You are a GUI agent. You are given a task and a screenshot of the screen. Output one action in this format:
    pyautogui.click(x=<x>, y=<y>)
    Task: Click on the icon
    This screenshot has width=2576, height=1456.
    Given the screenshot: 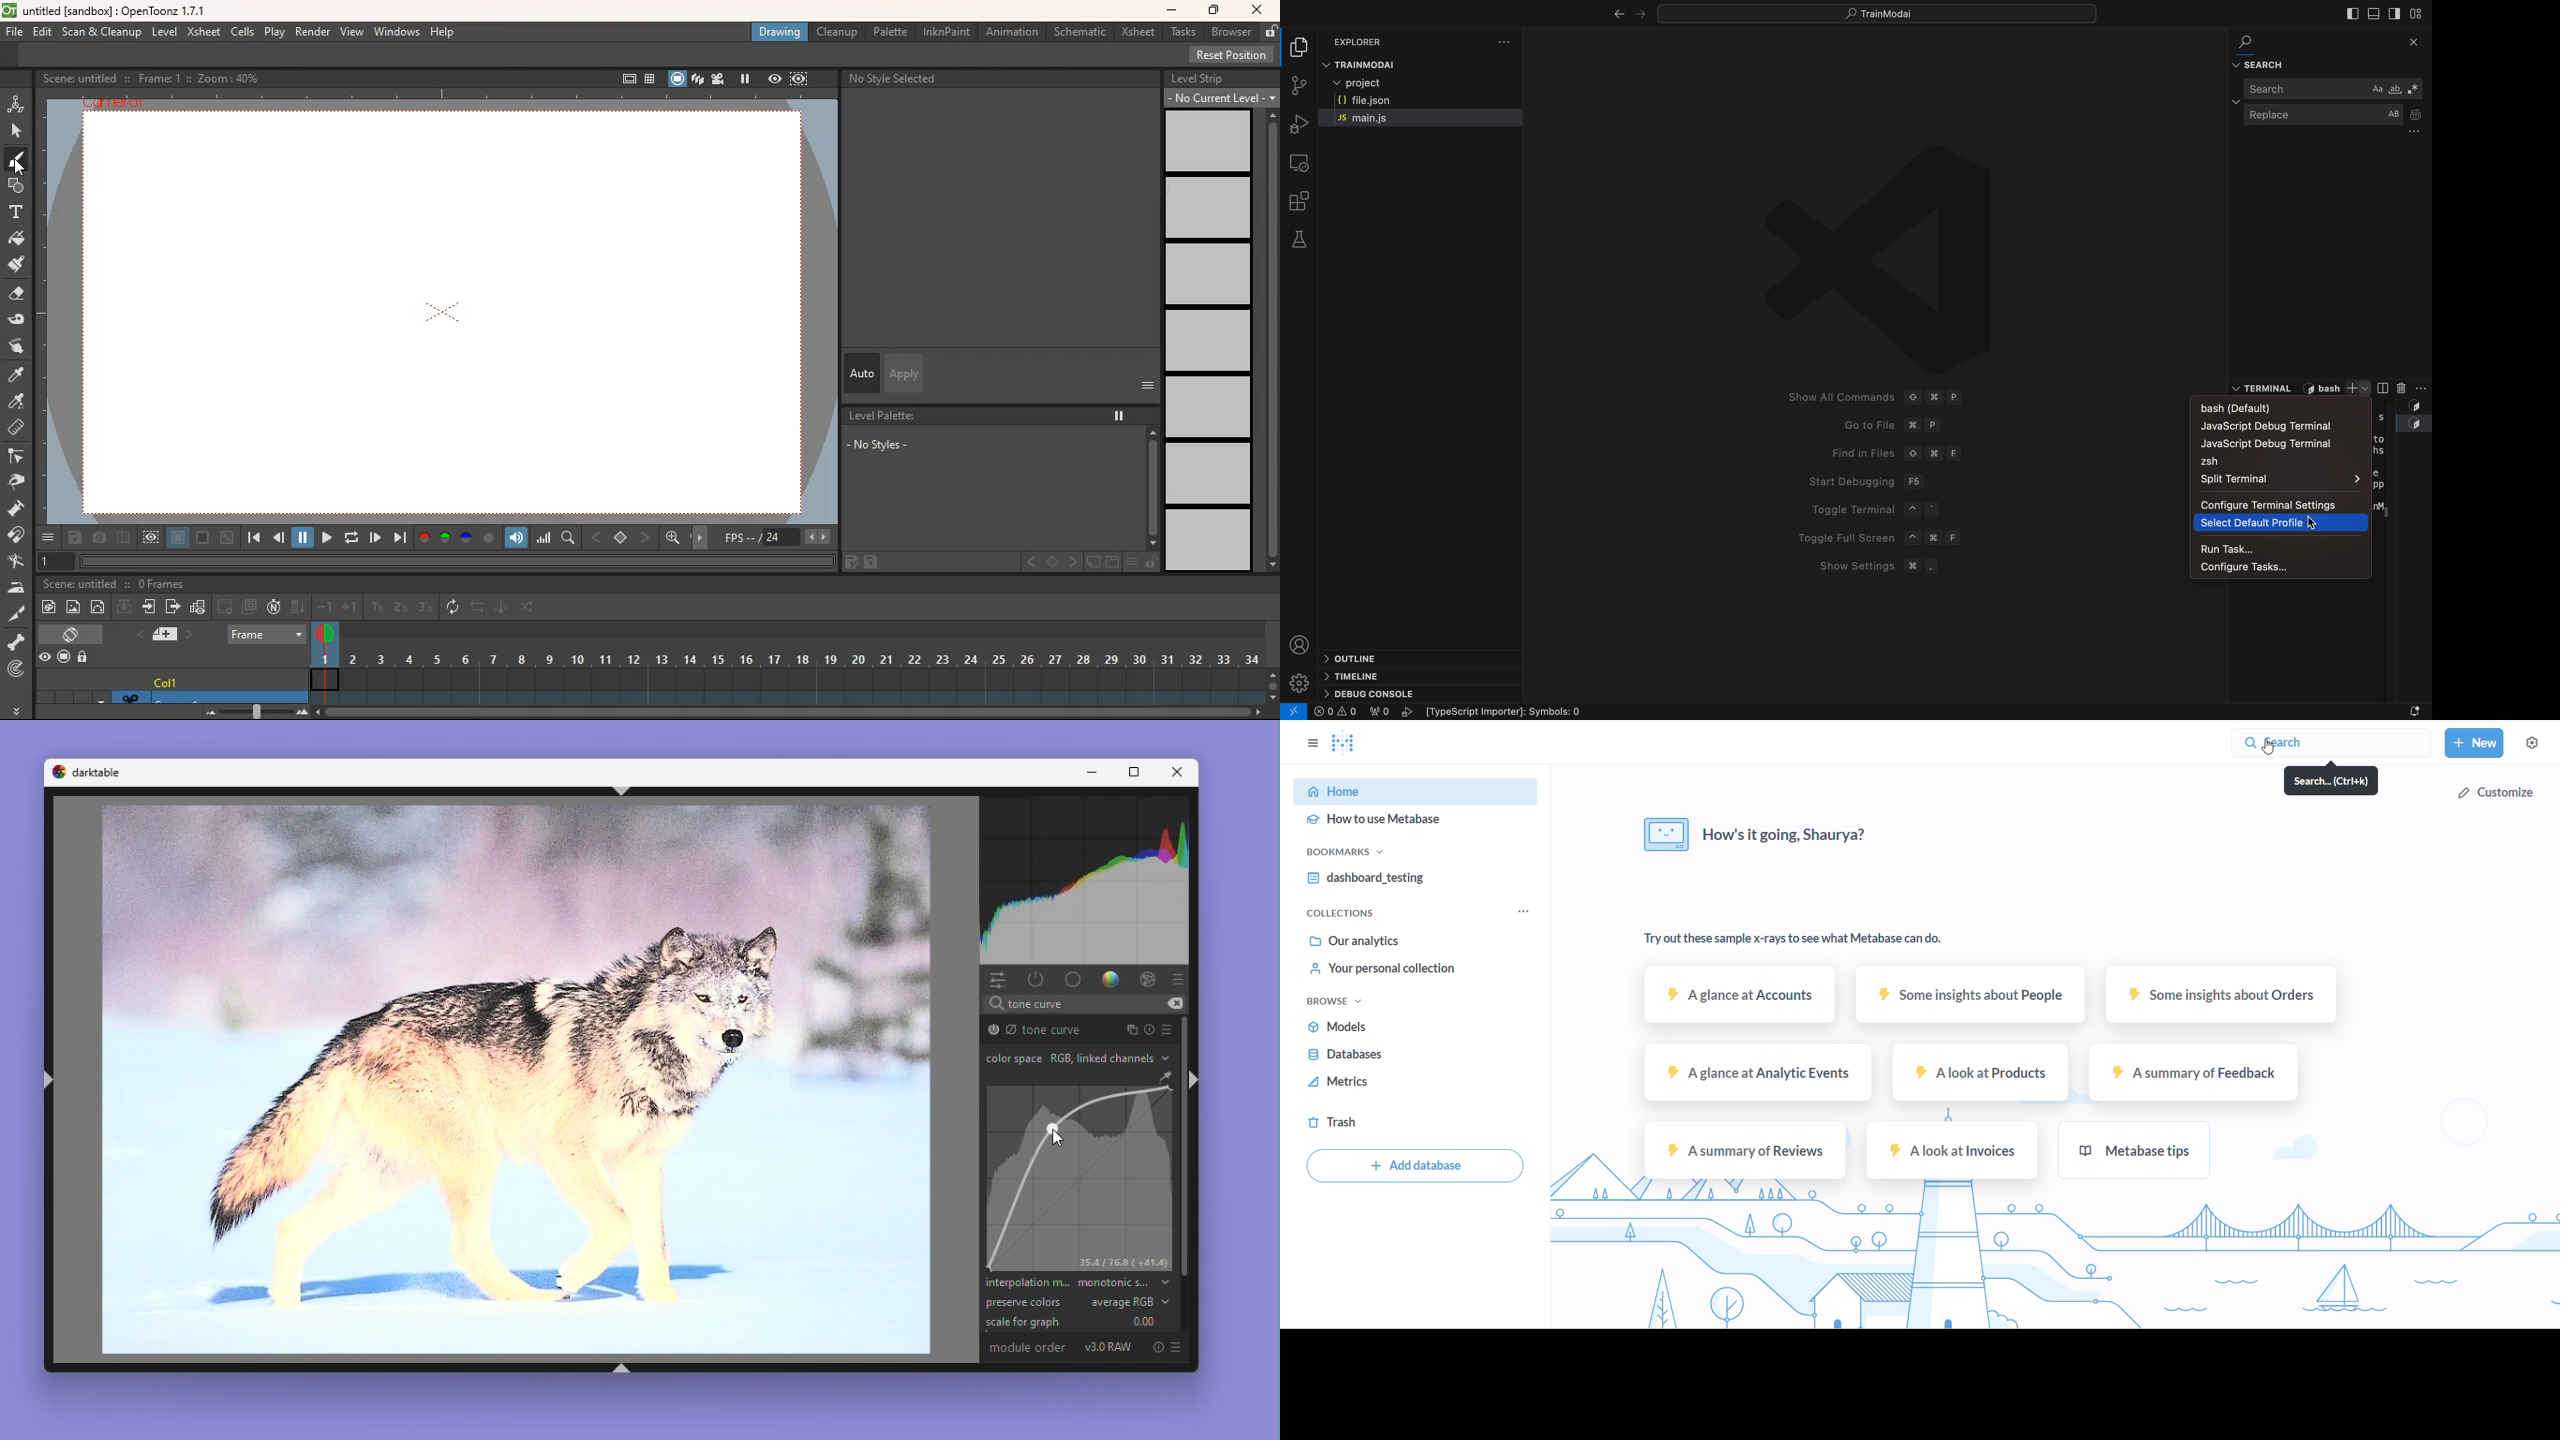 What is the action you would take?
    pyautogui.click(x=1658, y=836)
    